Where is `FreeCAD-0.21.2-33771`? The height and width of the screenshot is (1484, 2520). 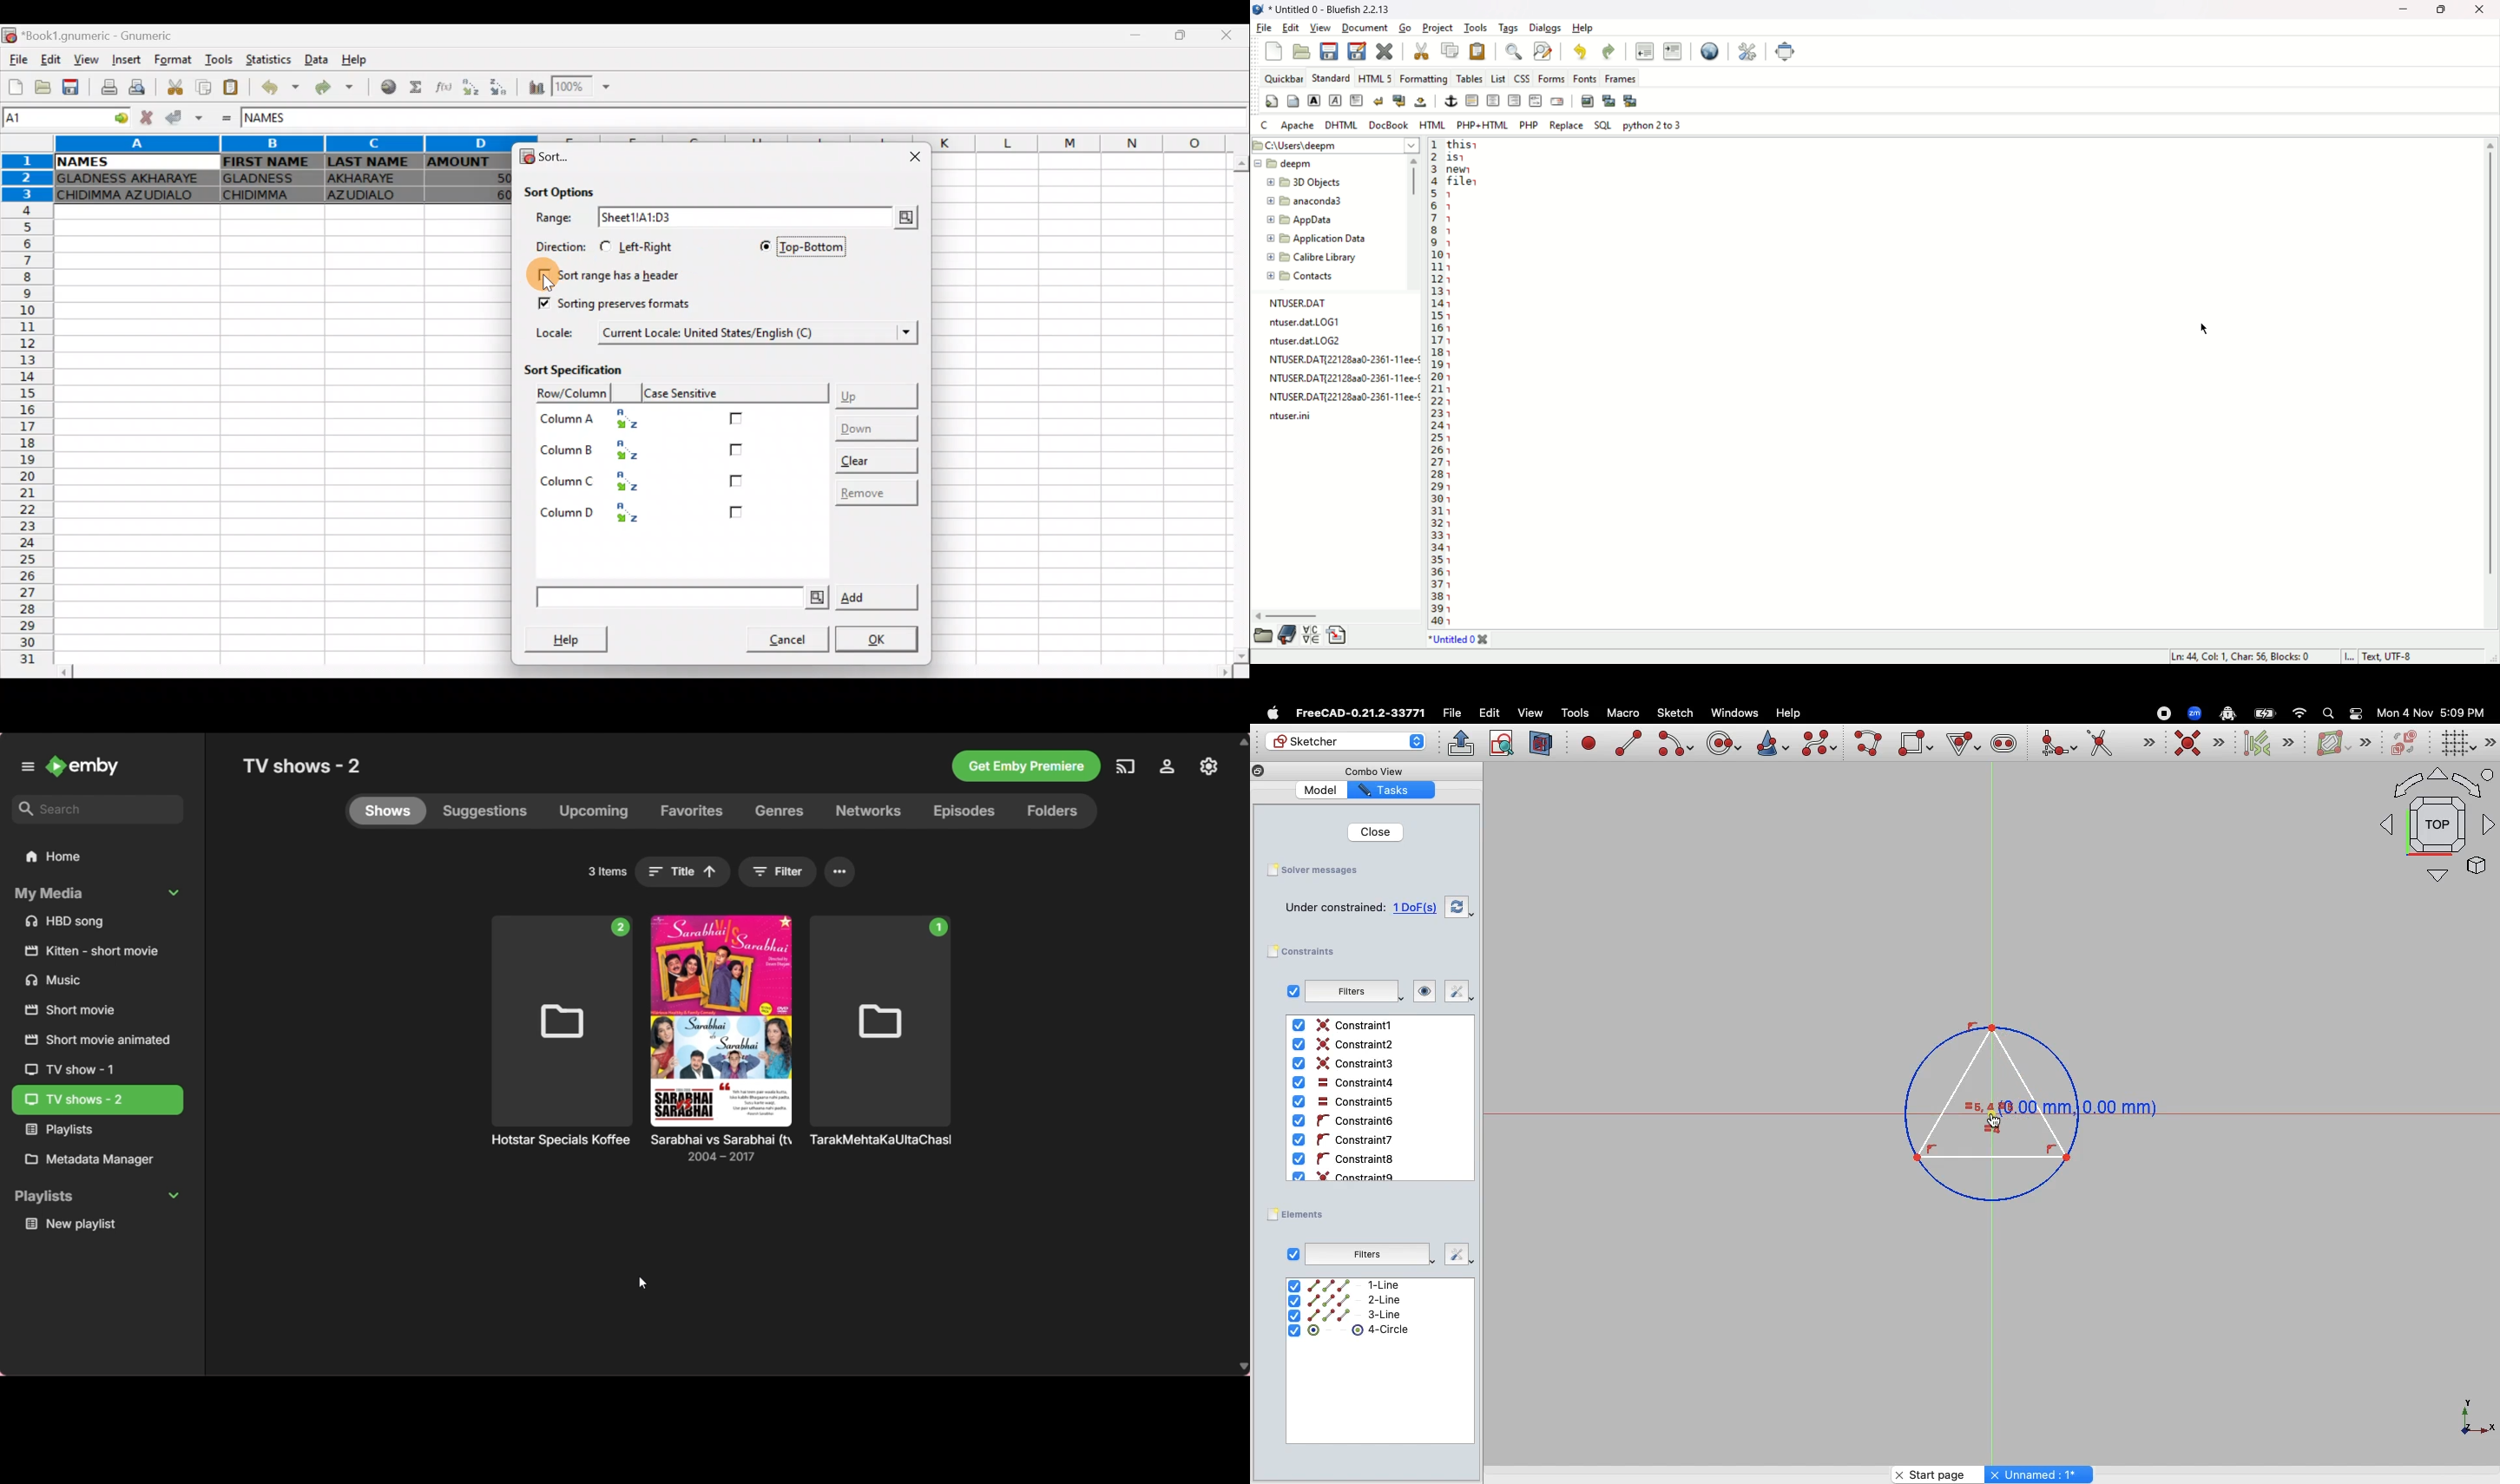
FreeCAD-0.21.2-33771 is located at coordinates (1360, 713).